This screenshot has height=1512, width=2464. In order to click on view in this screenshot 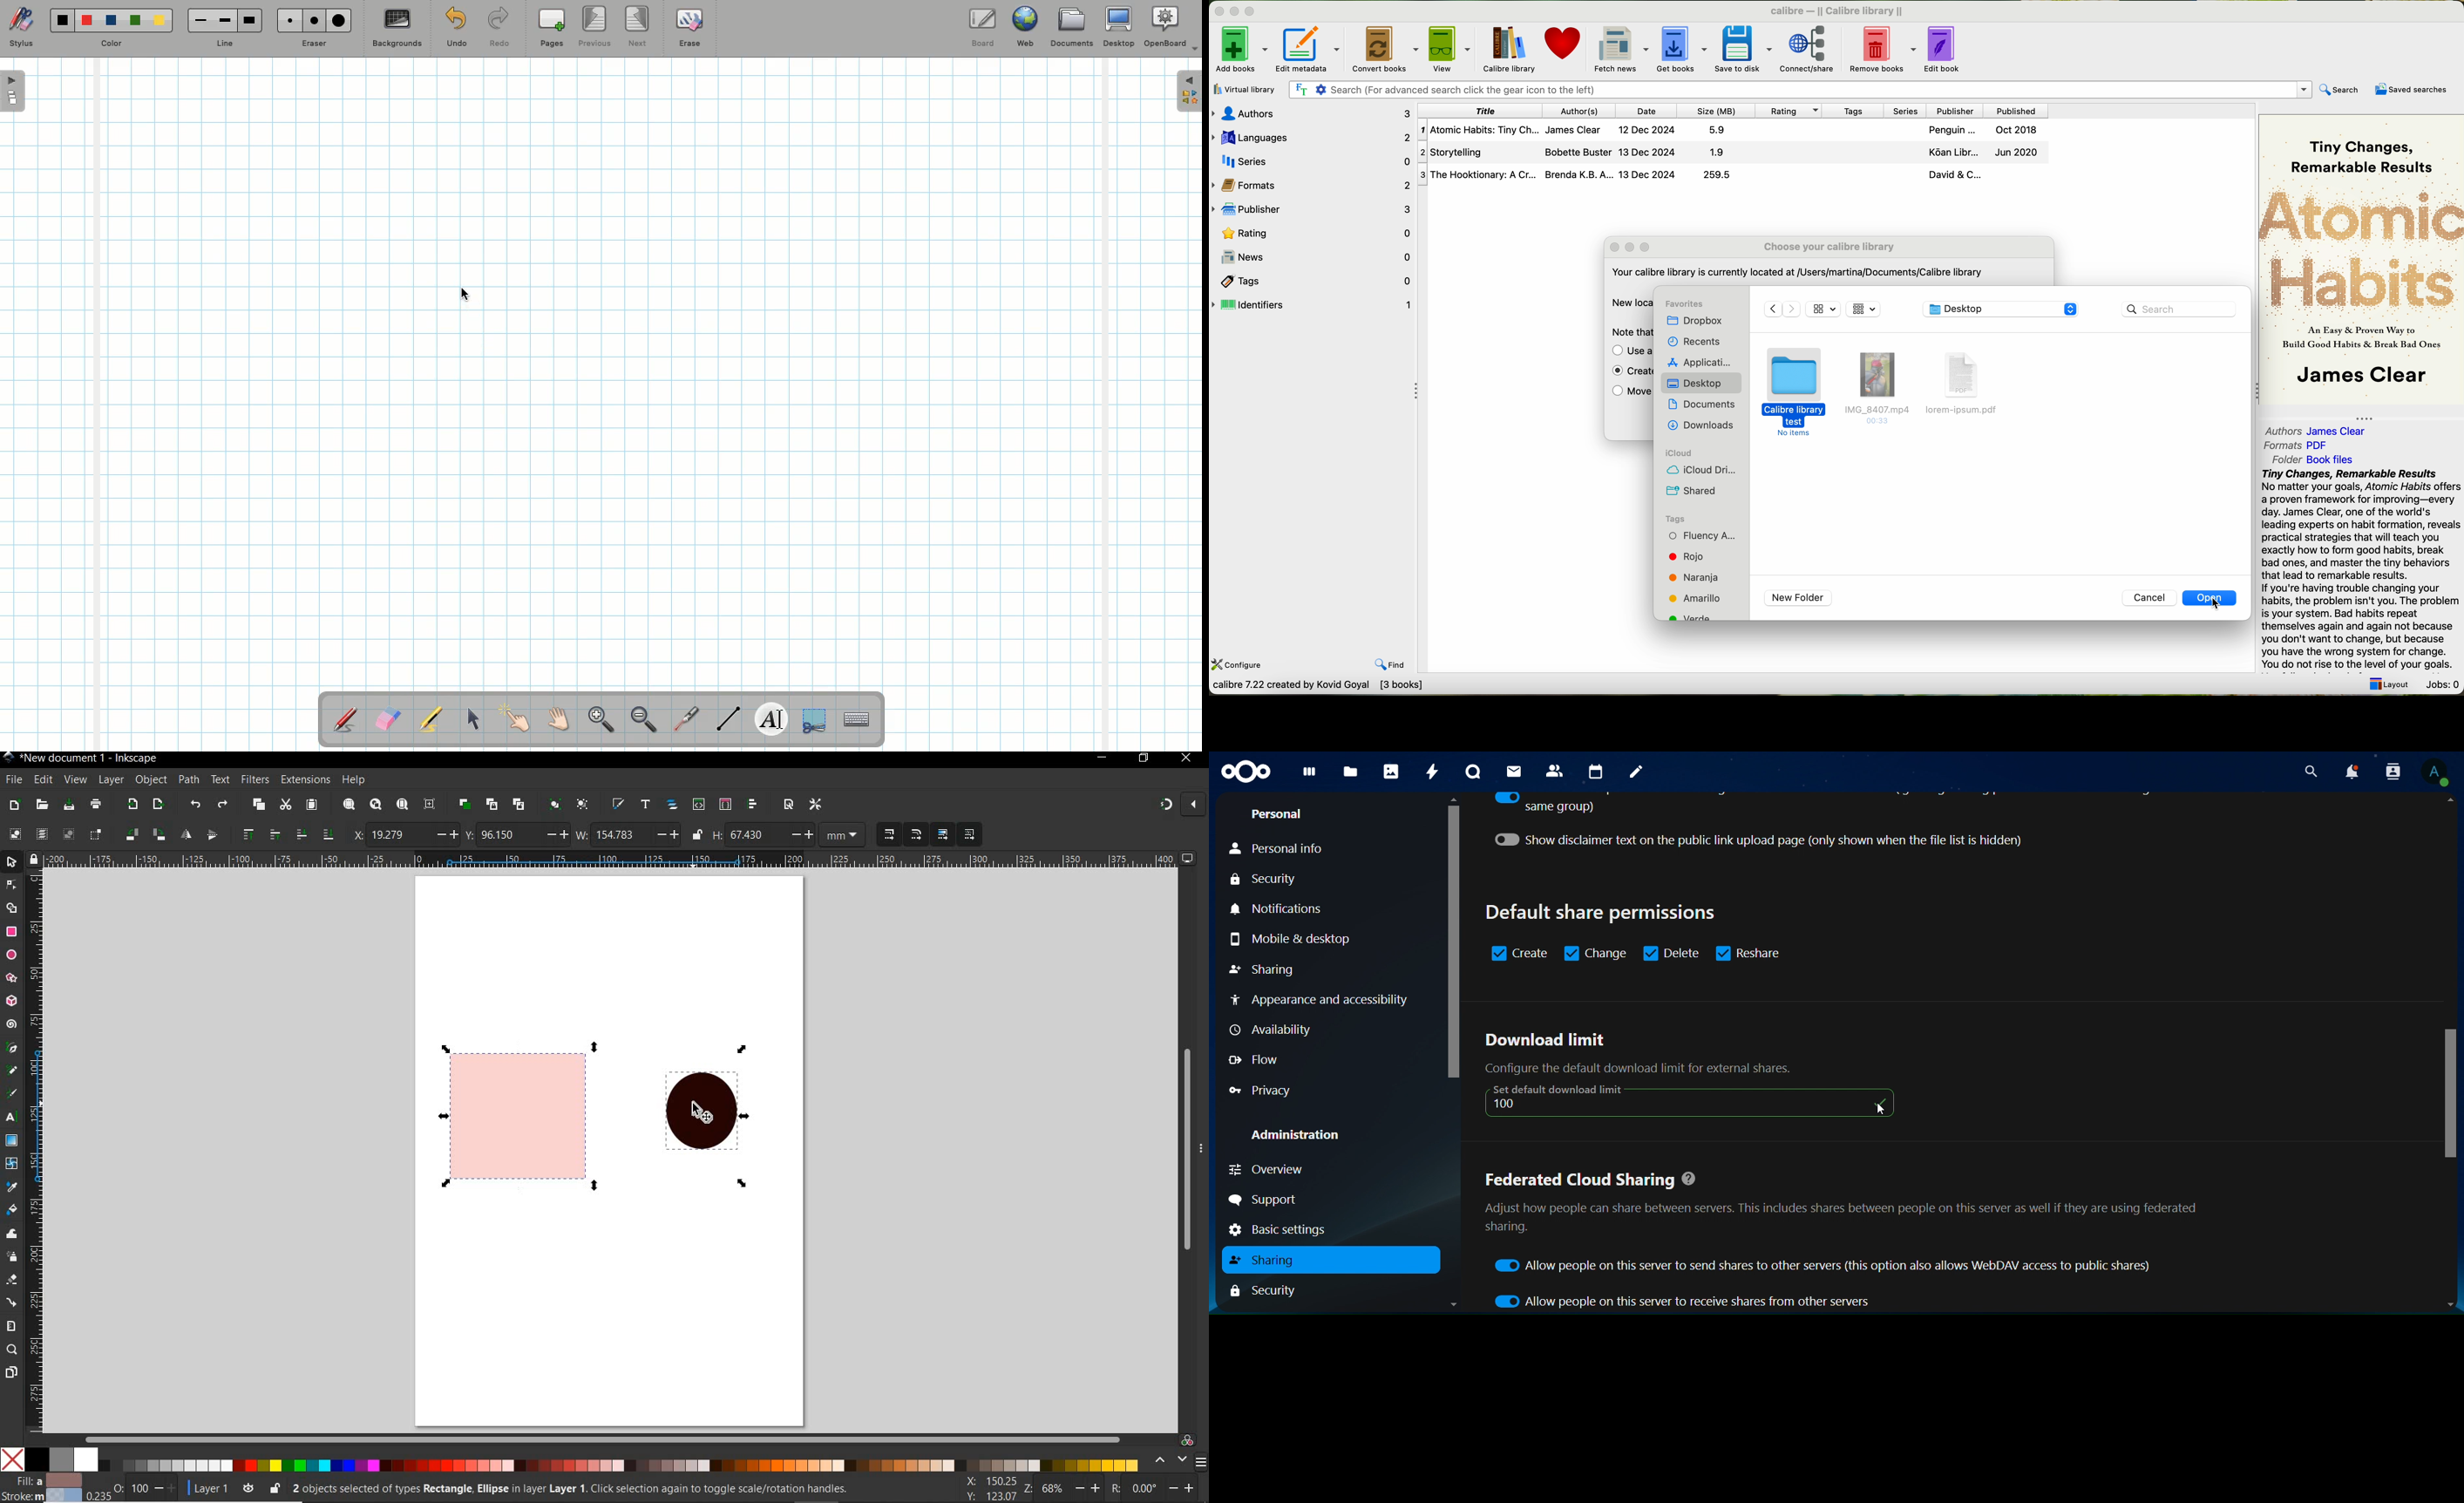, I will do `click(75, 778)`.